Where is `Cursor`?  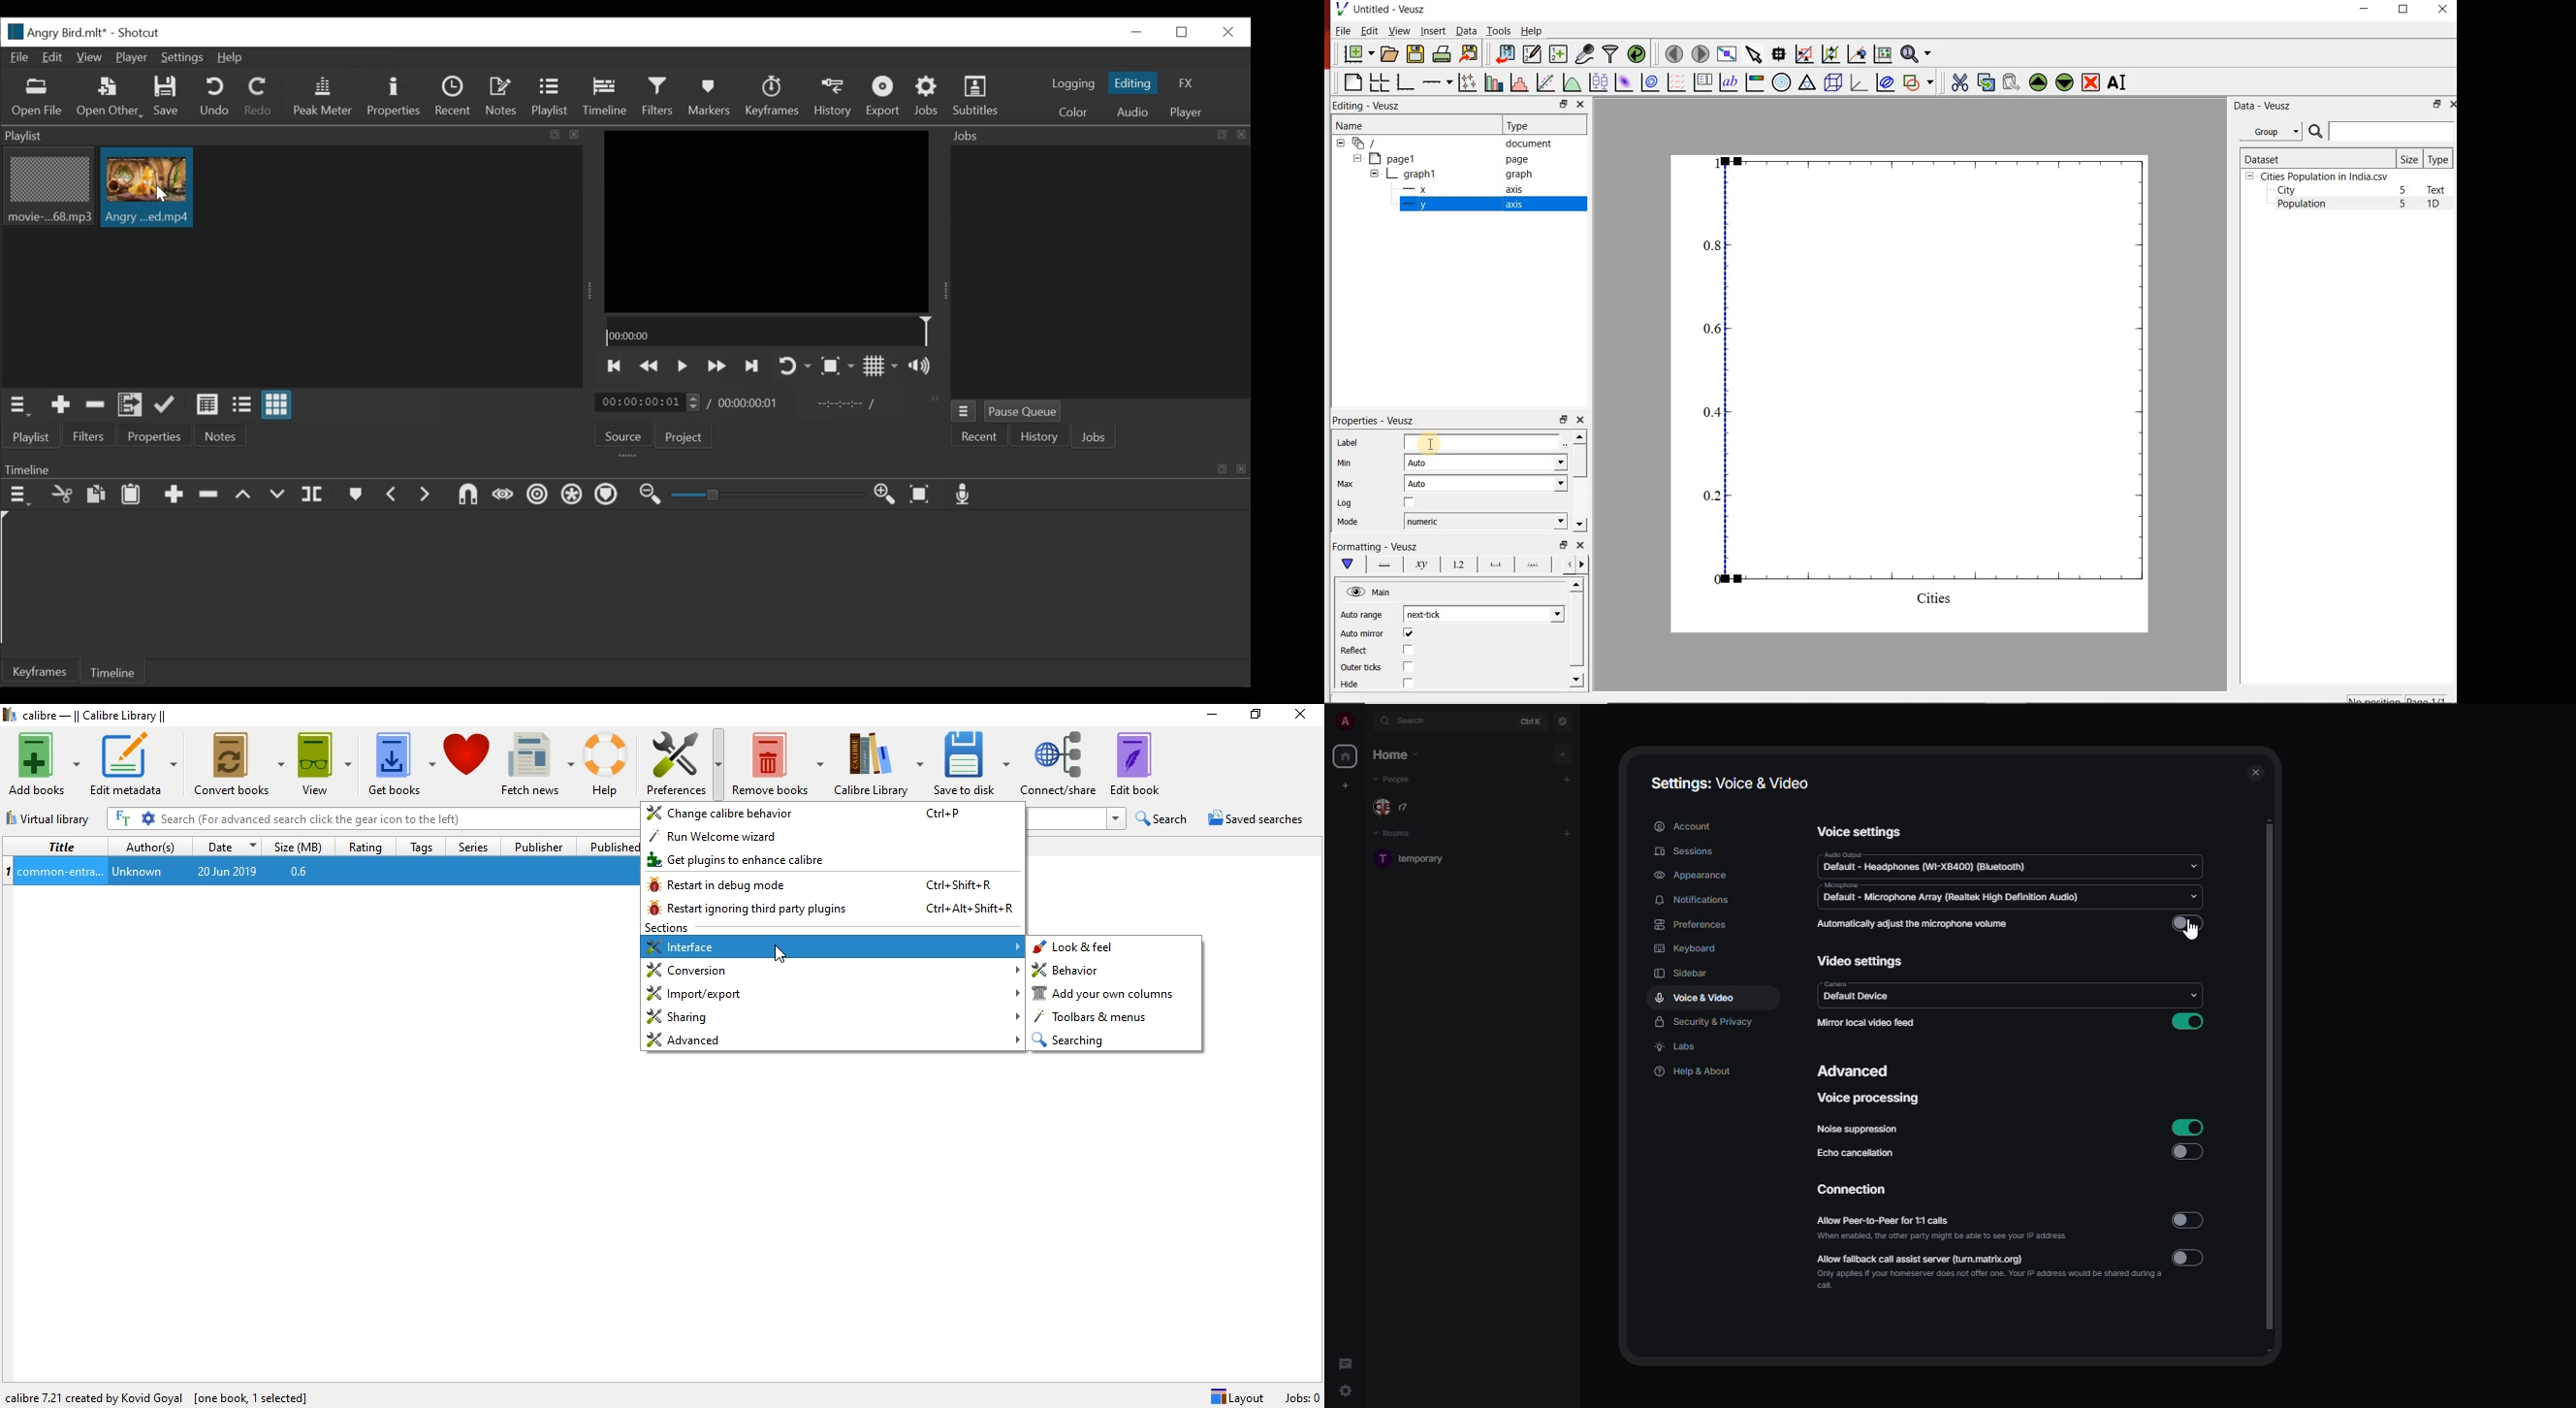 Cursor is located at coordinates (162, 196).